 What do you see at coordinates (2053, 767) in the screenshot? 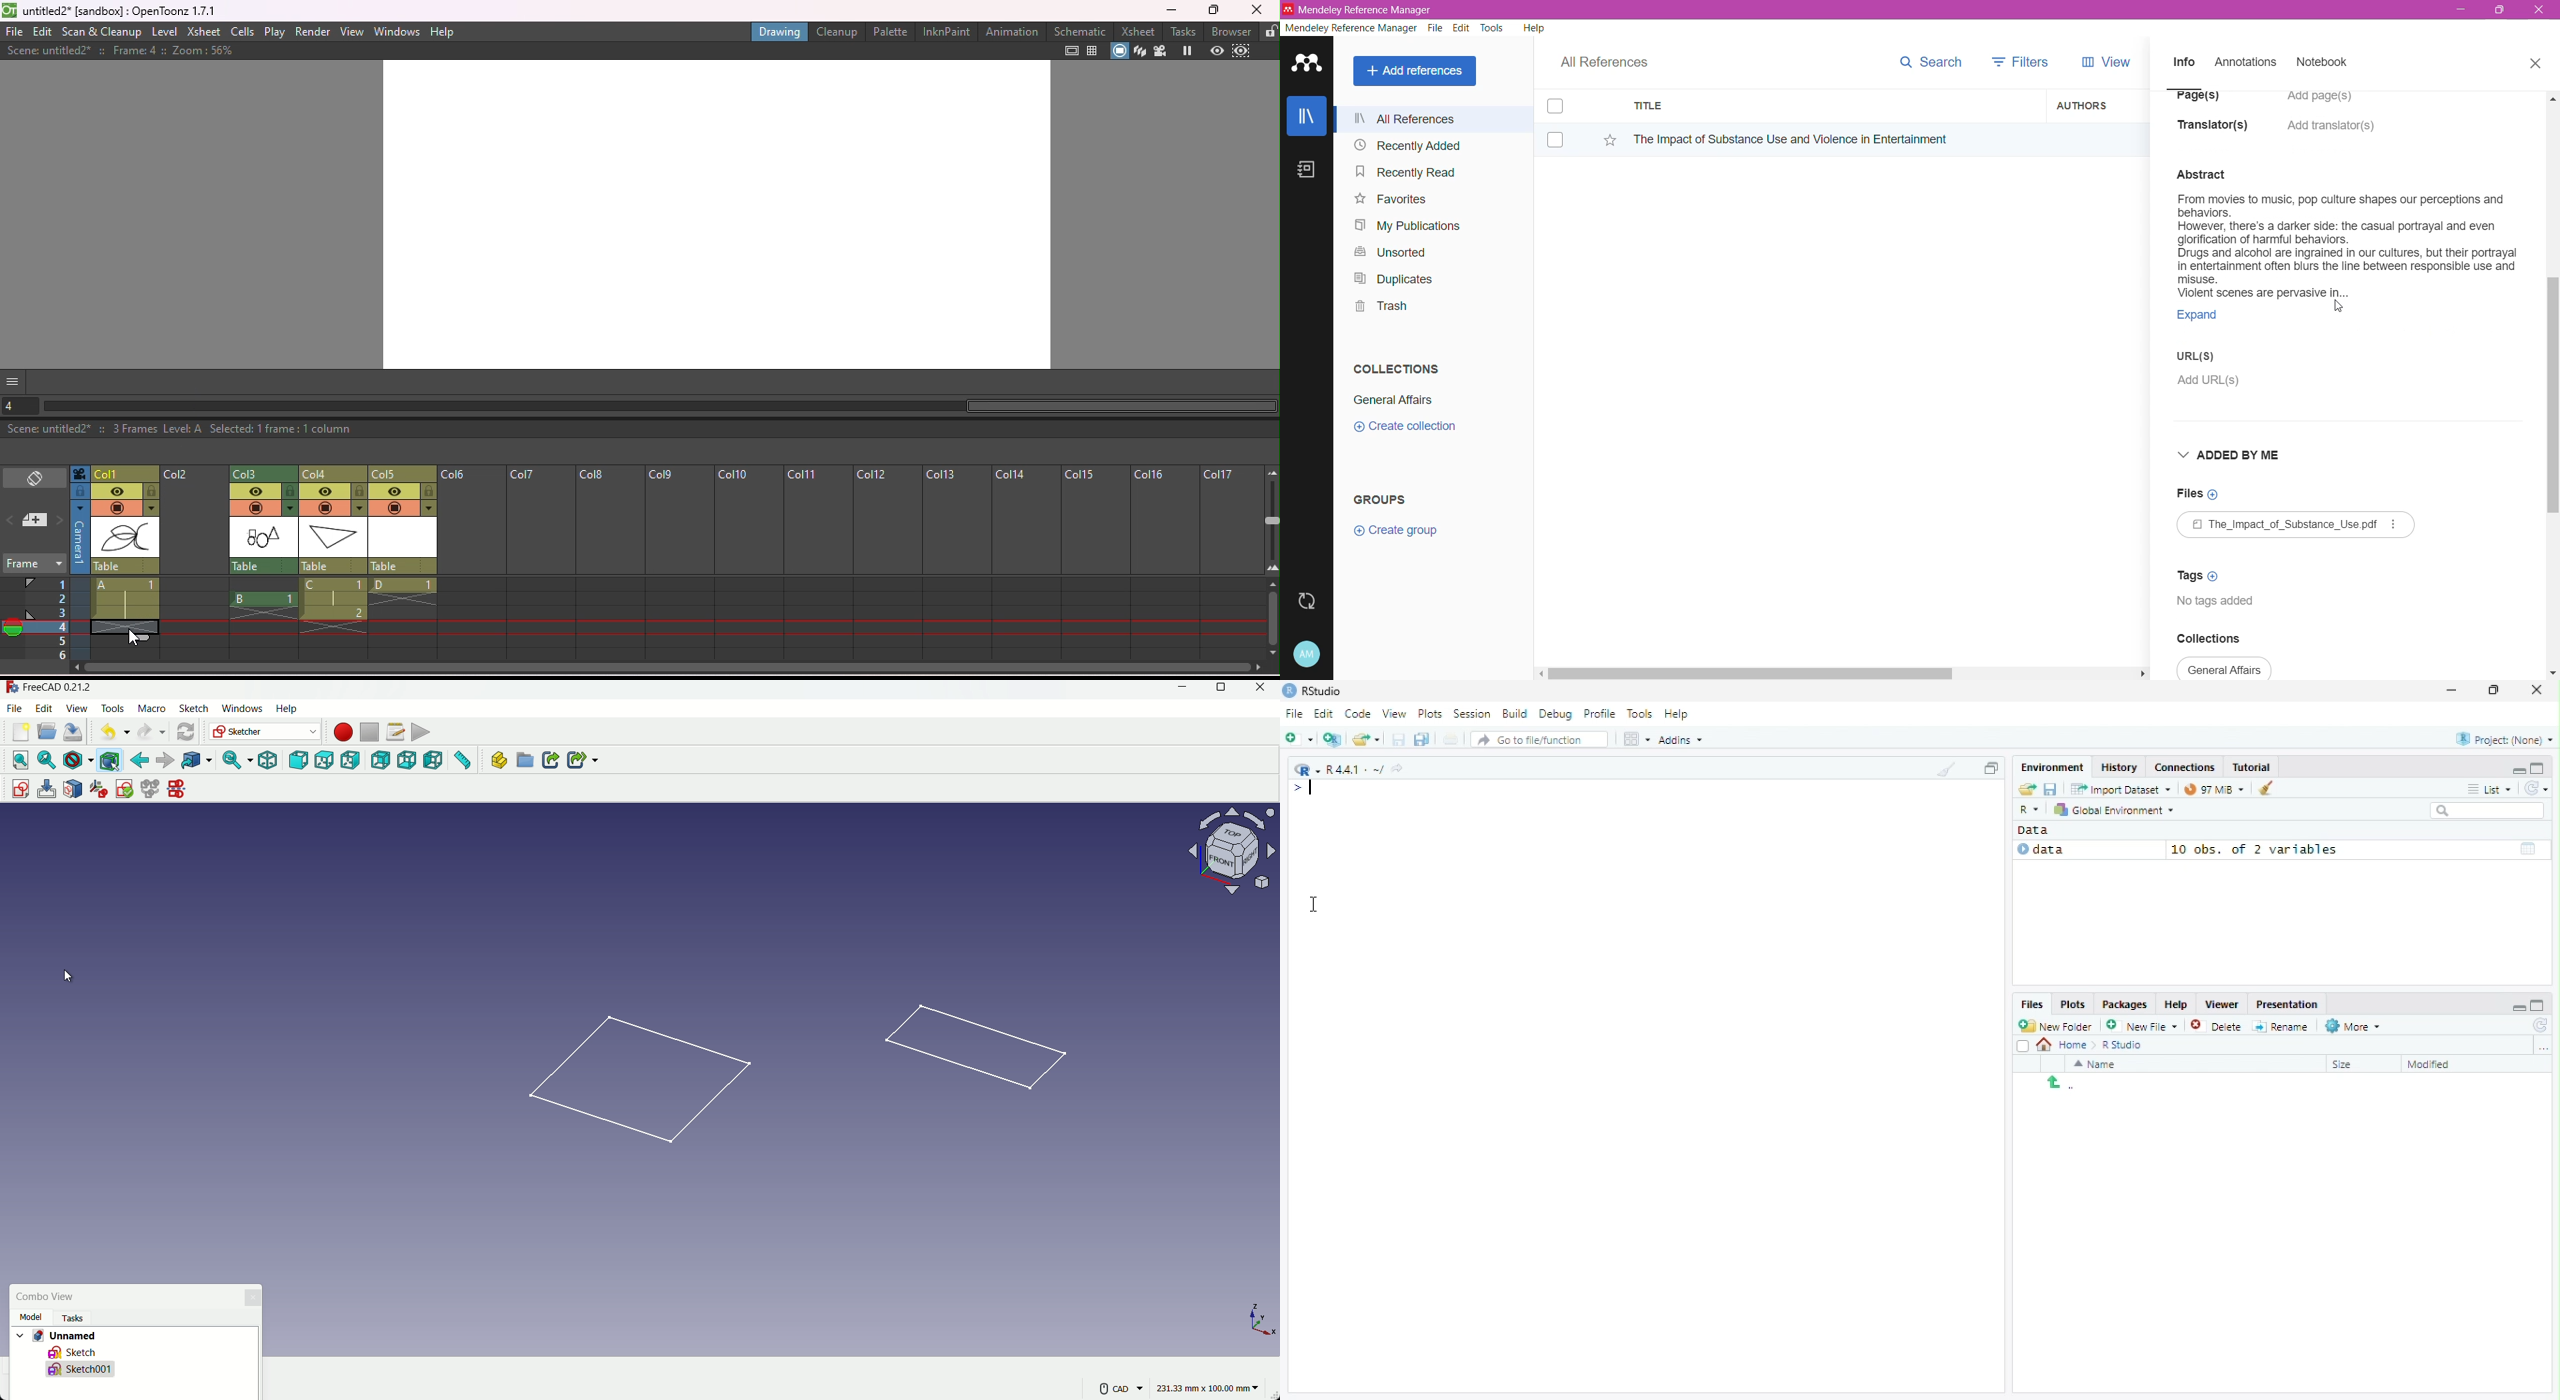
I see `Environment` at bounding box center [2053, 767].